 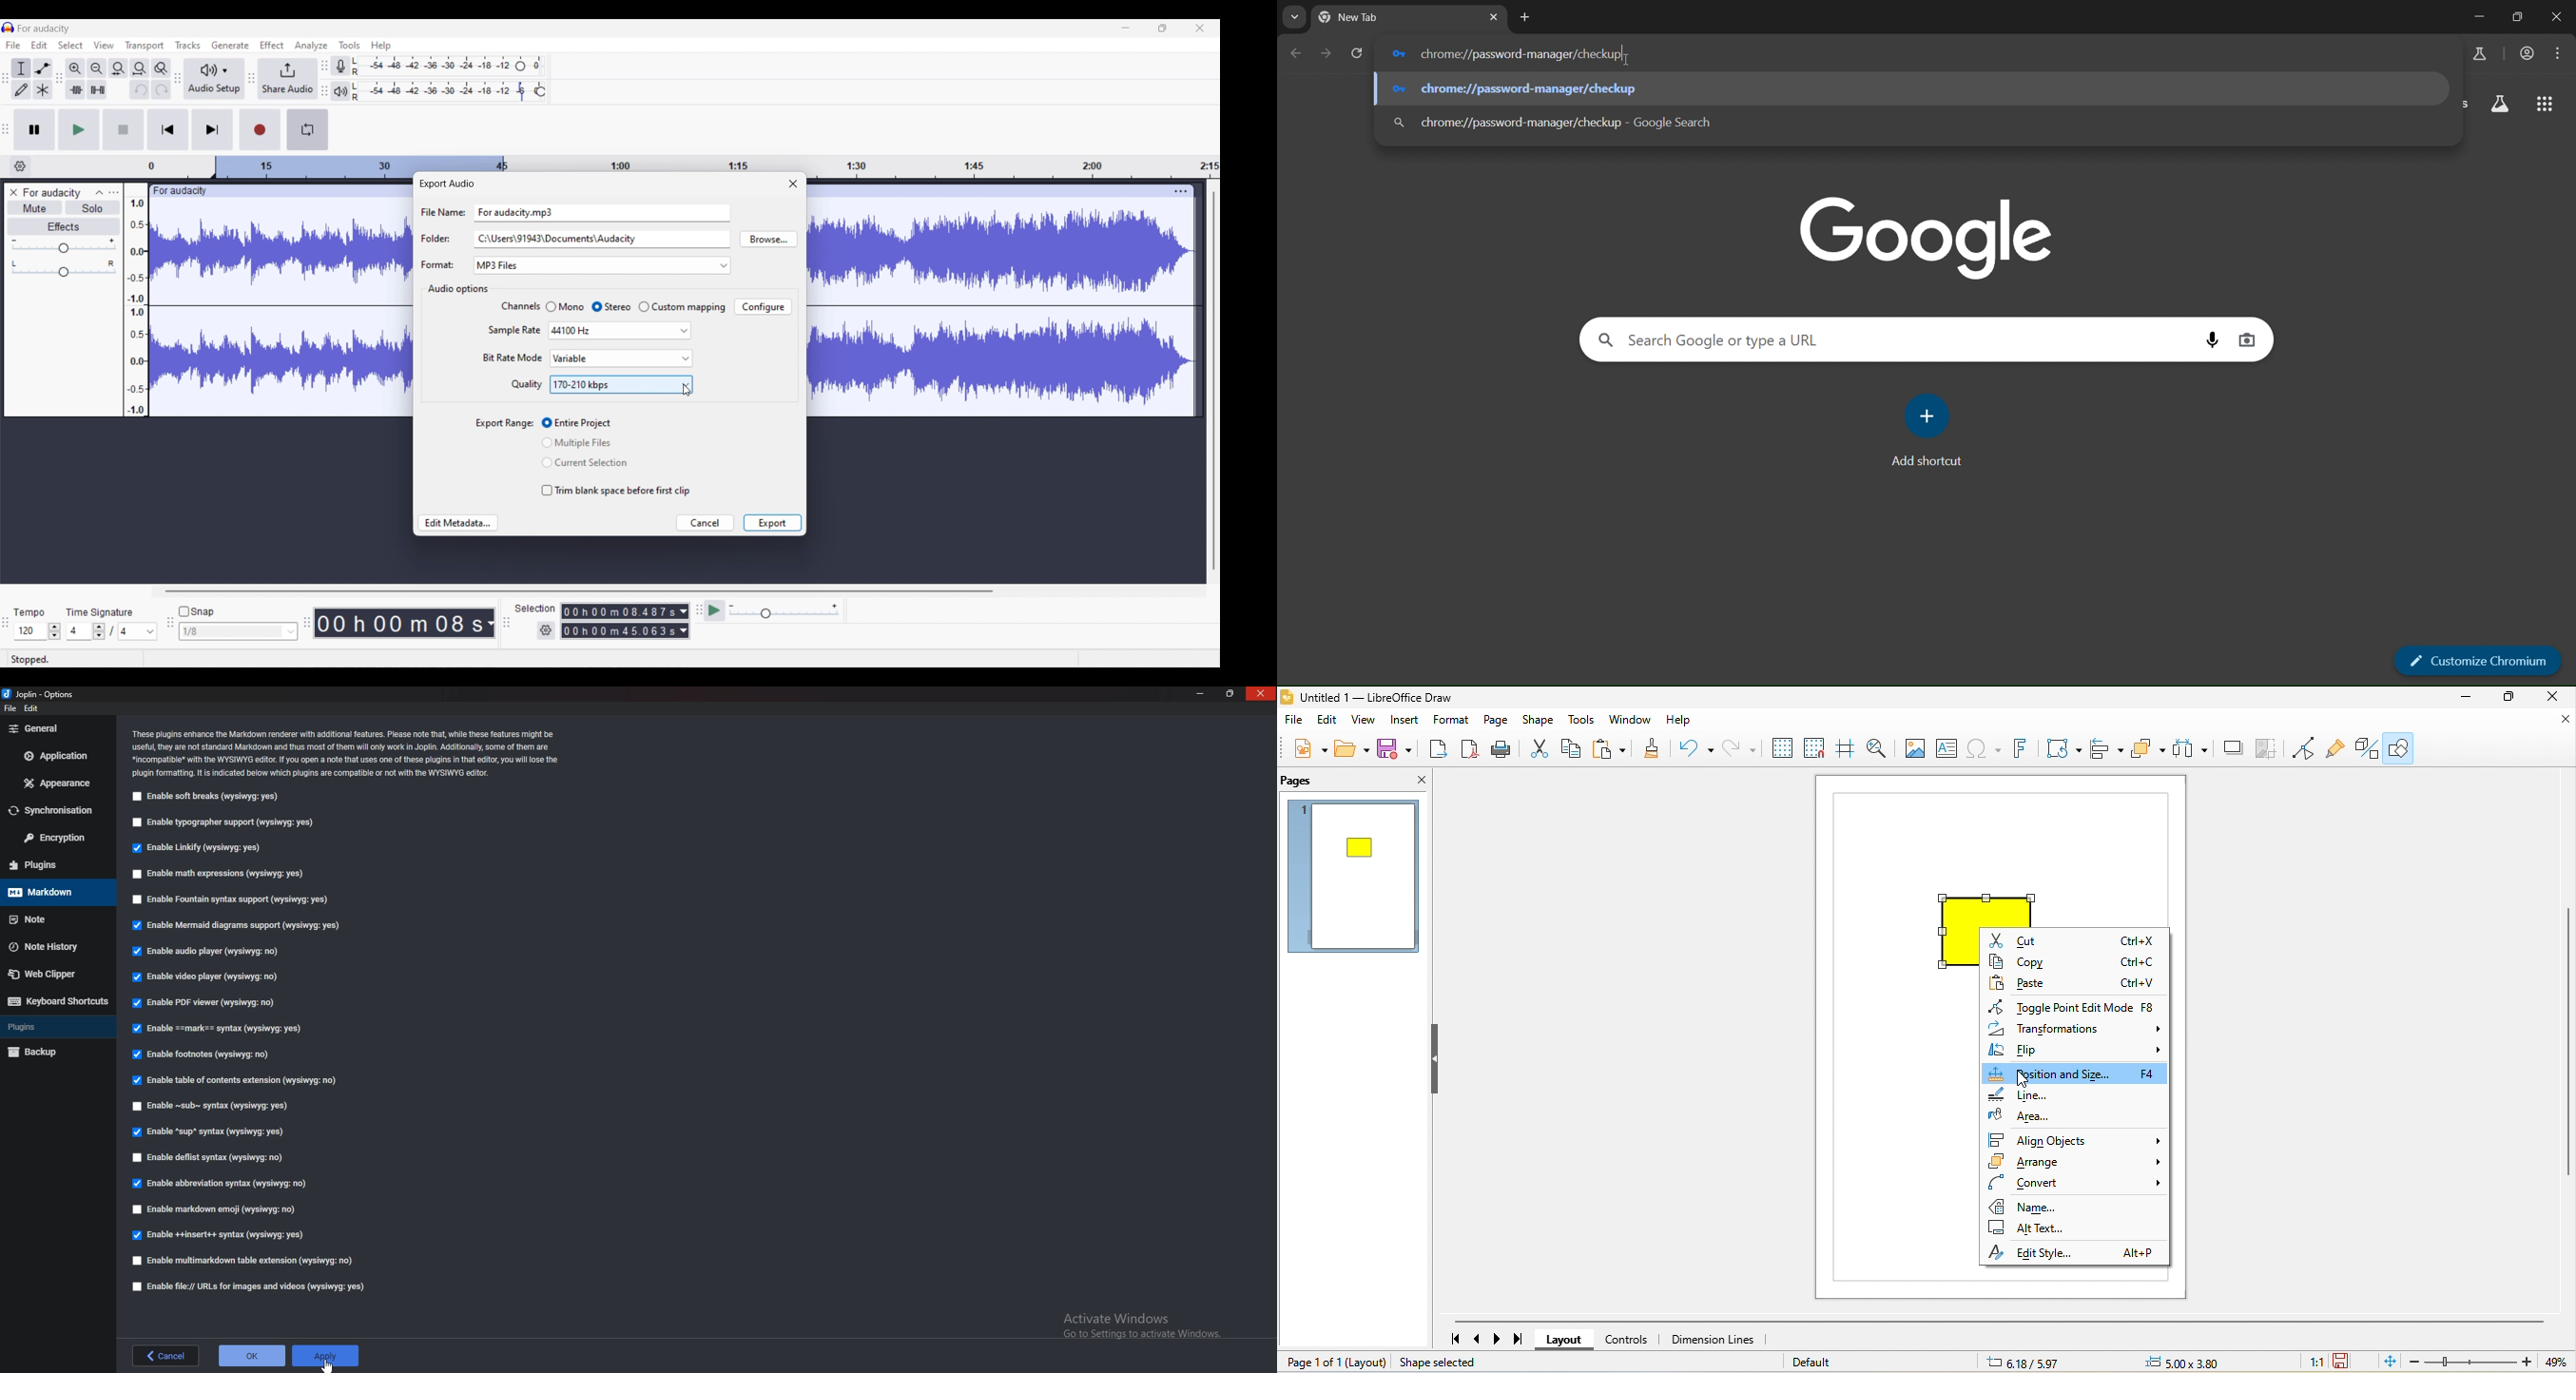 What do you see at coordinates (2076, 963) in the screenshot?
I see `copy` at bounding box center [2076, 963].